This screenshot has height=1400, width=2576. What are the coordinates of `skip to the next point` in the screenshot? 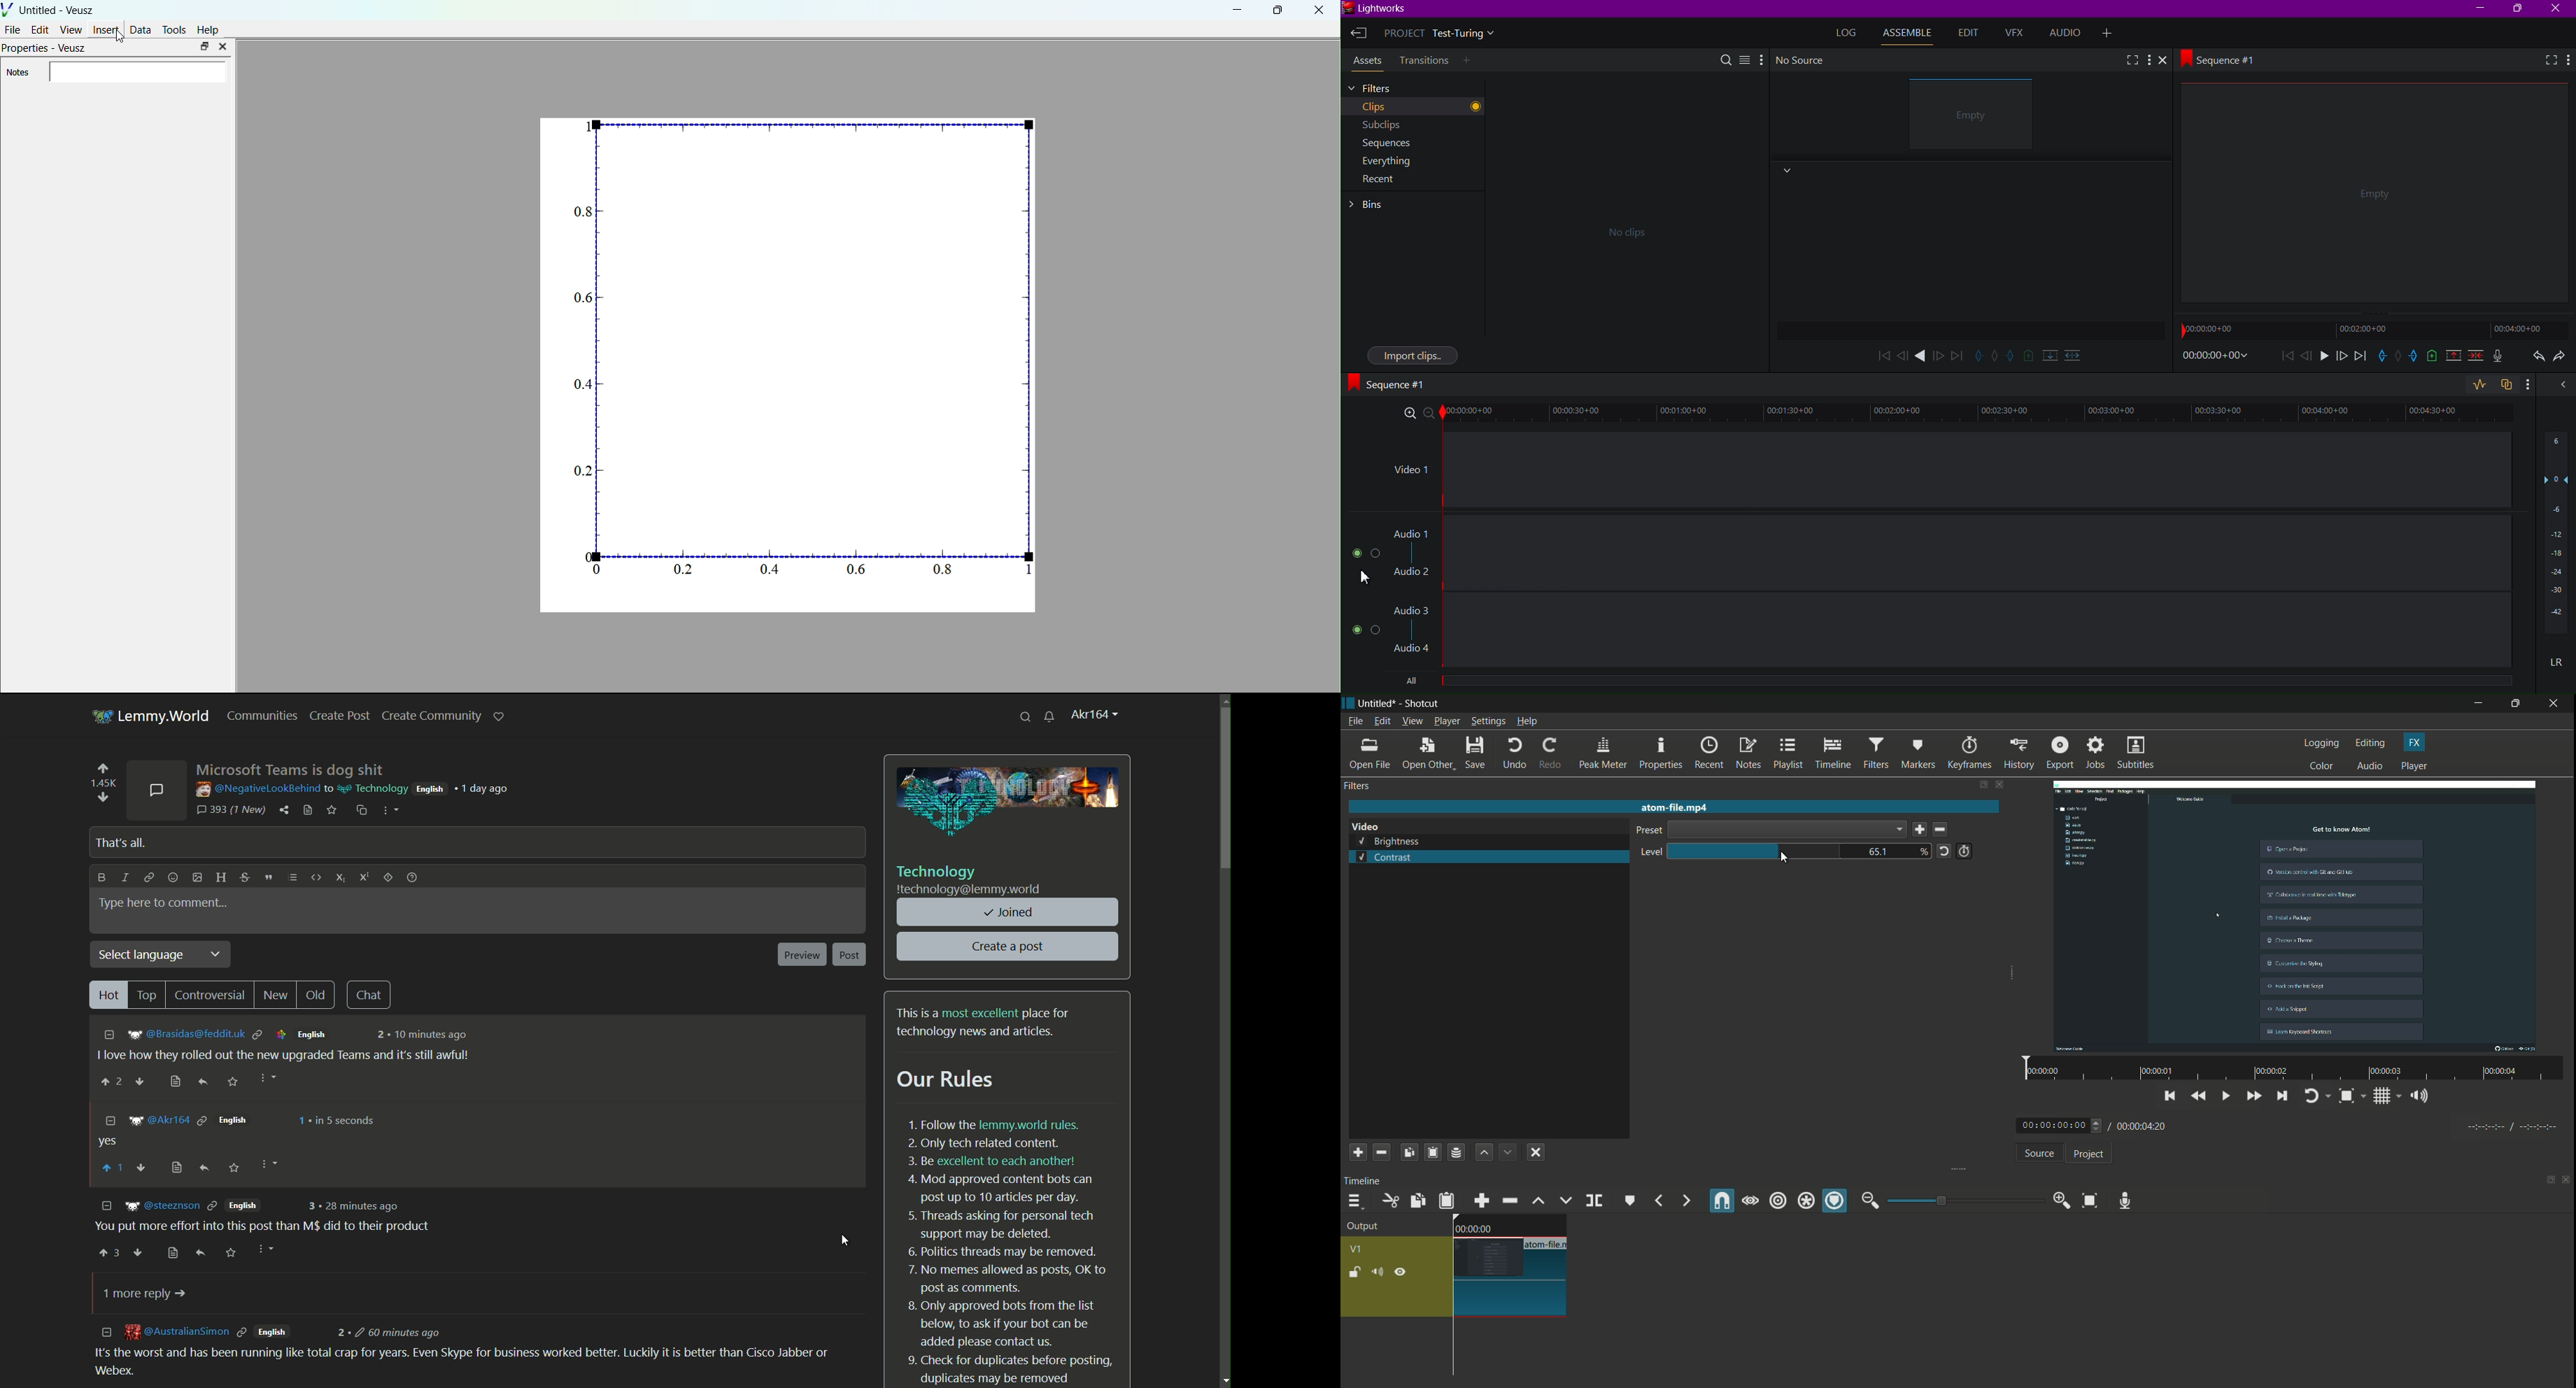 It's located at (2283, 1098).